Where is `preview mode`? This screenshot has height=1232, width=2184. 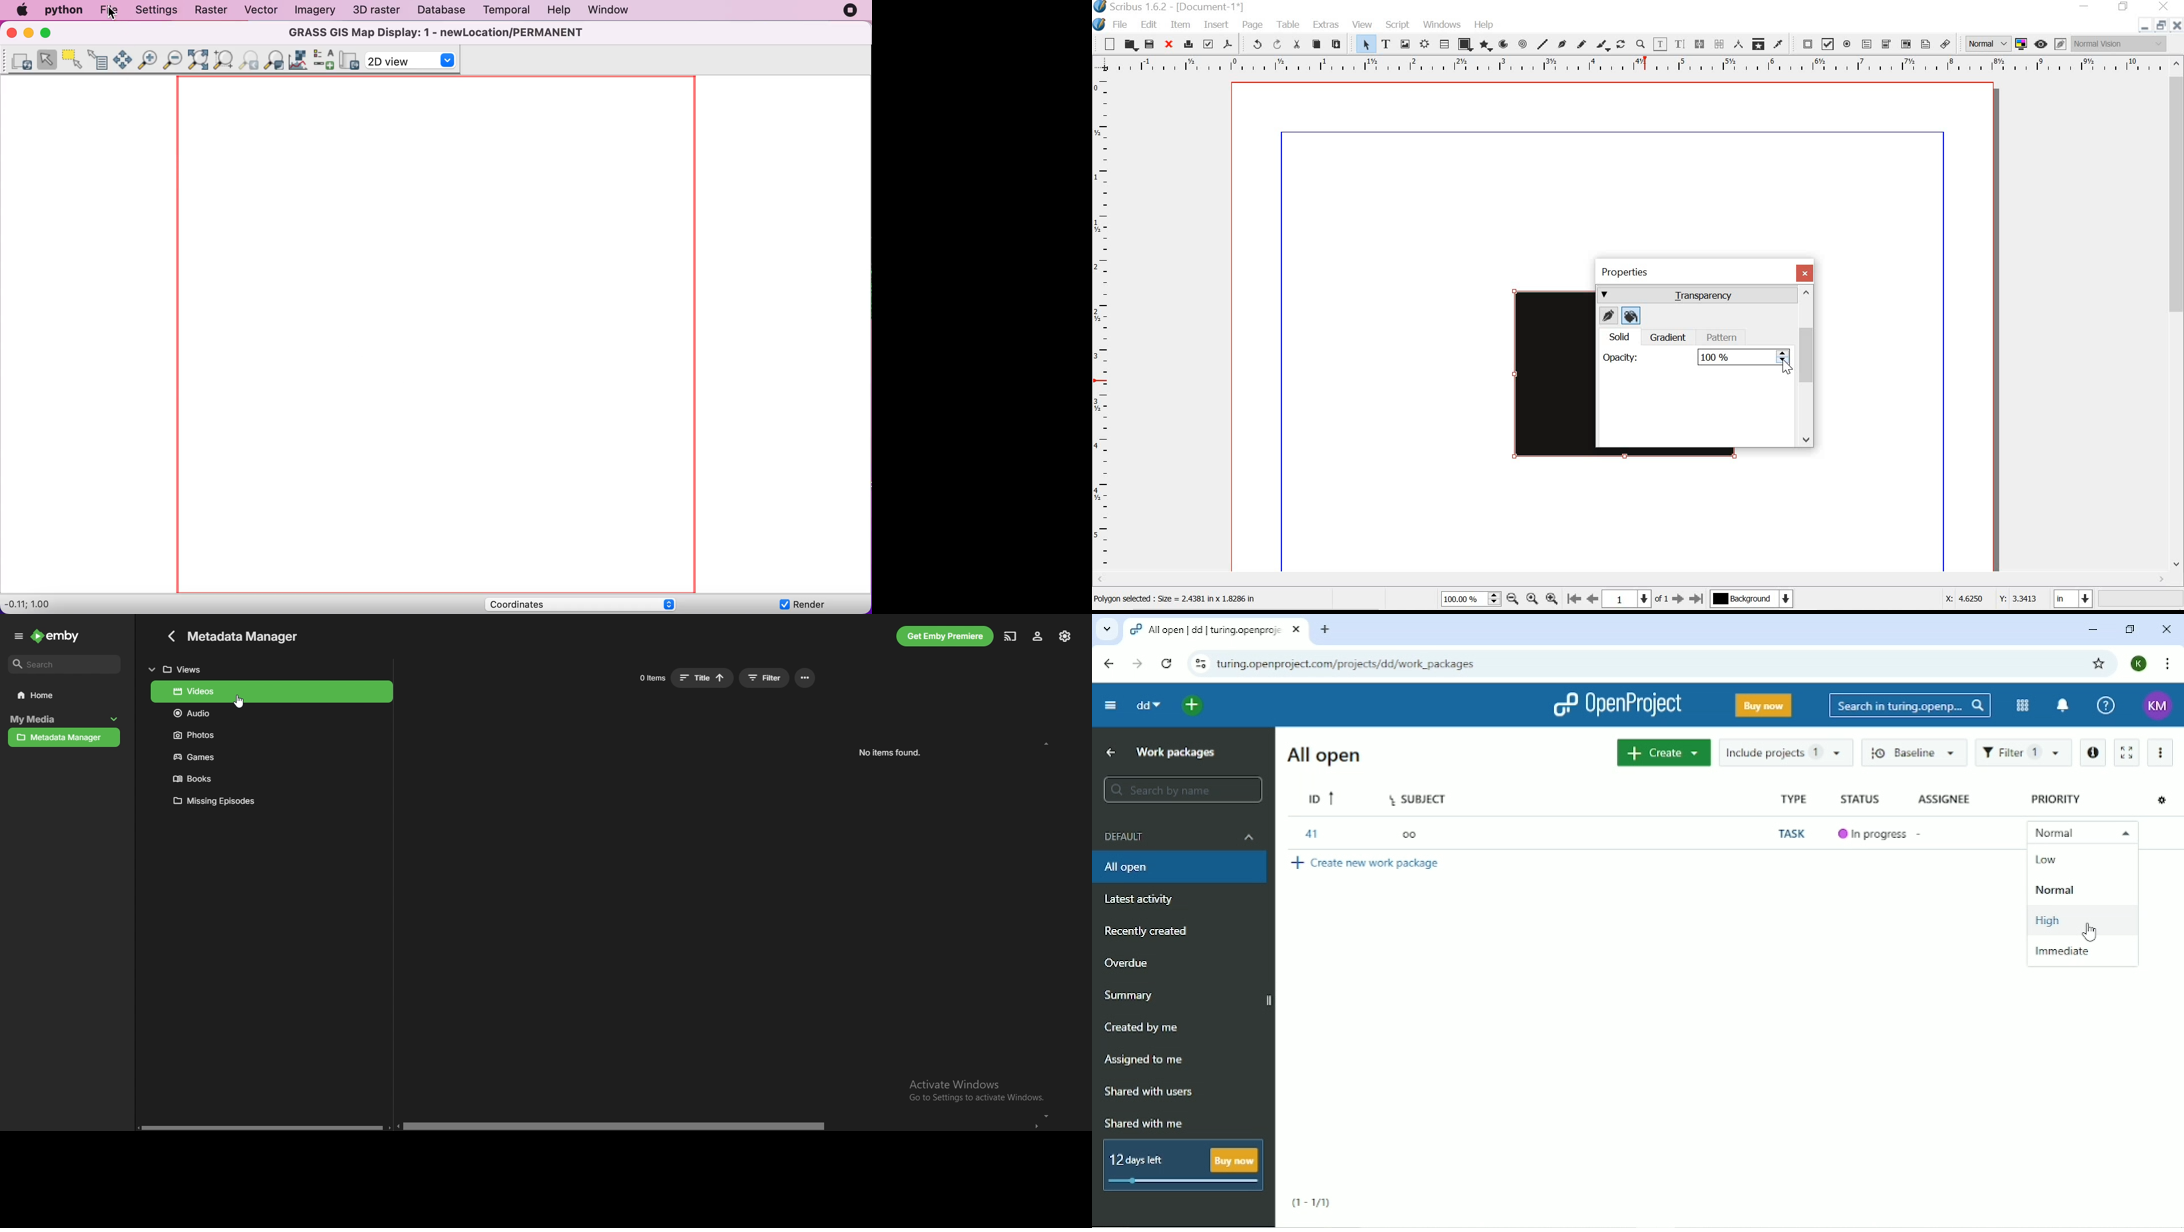
preview mode is located at coordinates (2040, 44).